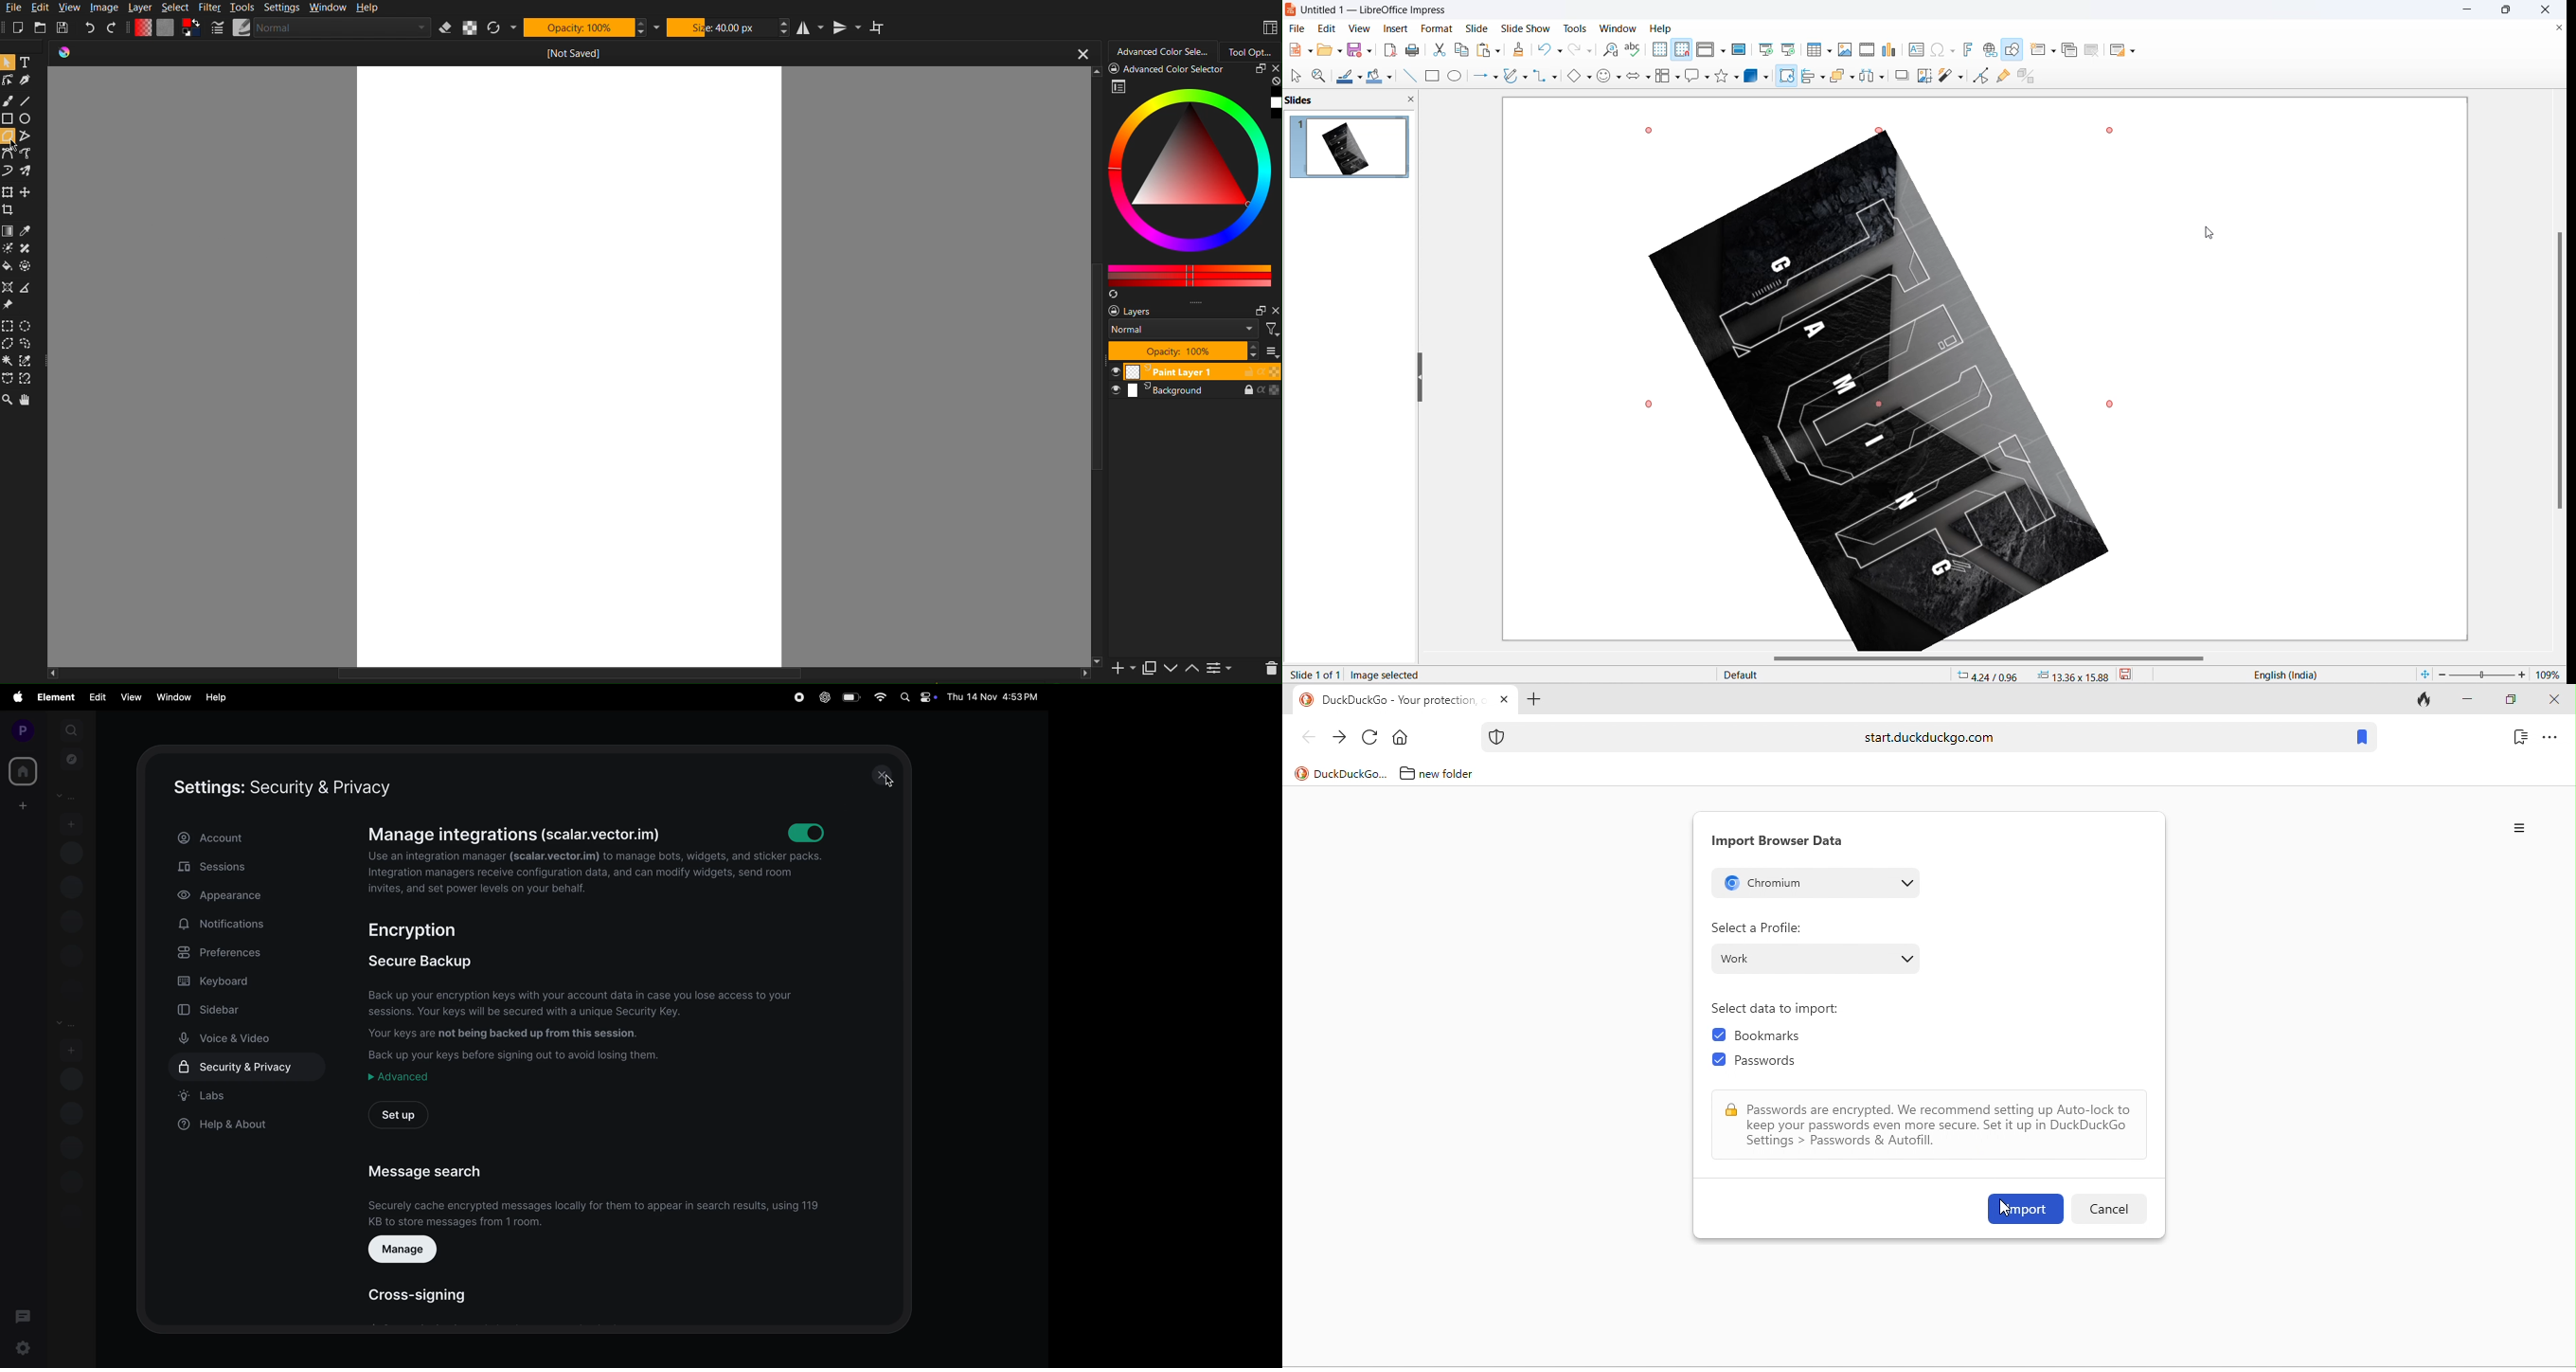 The width and height of the screenshot is (2576, 1372). I want to click on toggle extrusion, so click(2031, 74).